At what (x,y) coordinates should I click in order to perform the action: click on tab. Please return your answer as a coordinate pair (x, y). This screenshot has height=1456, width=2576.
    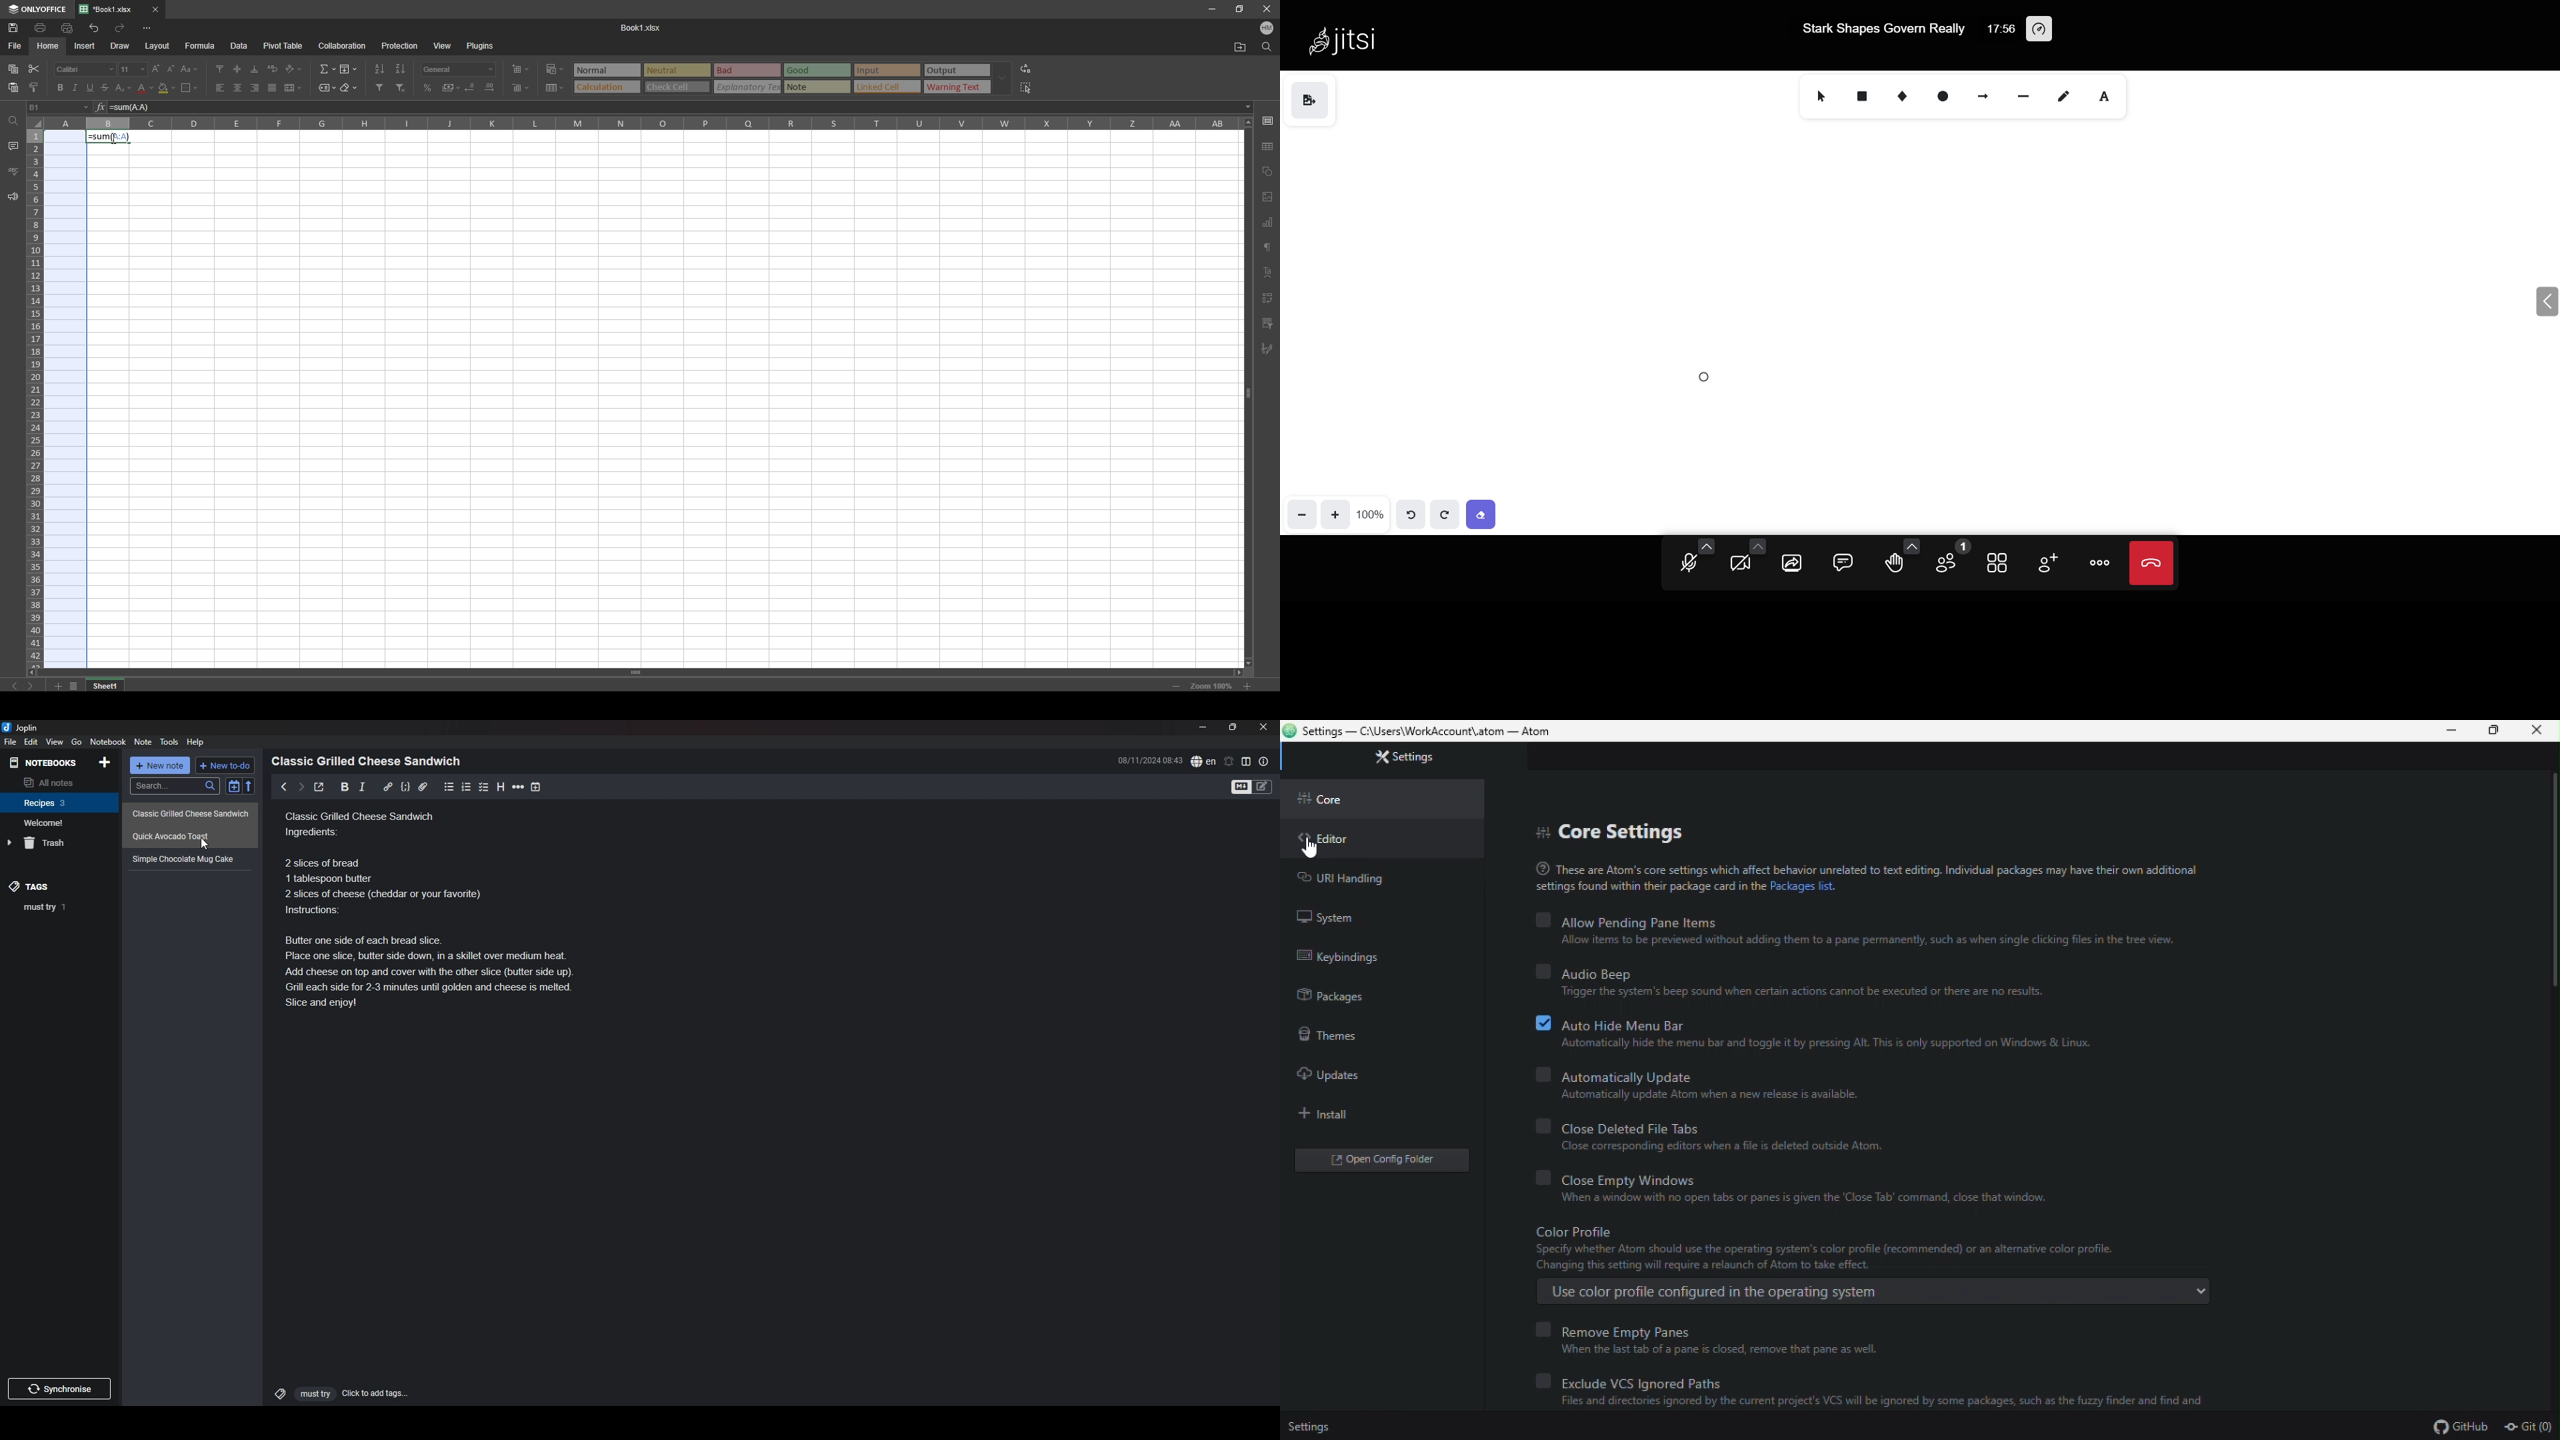
    Looking at the image, I should click on (111, 685).